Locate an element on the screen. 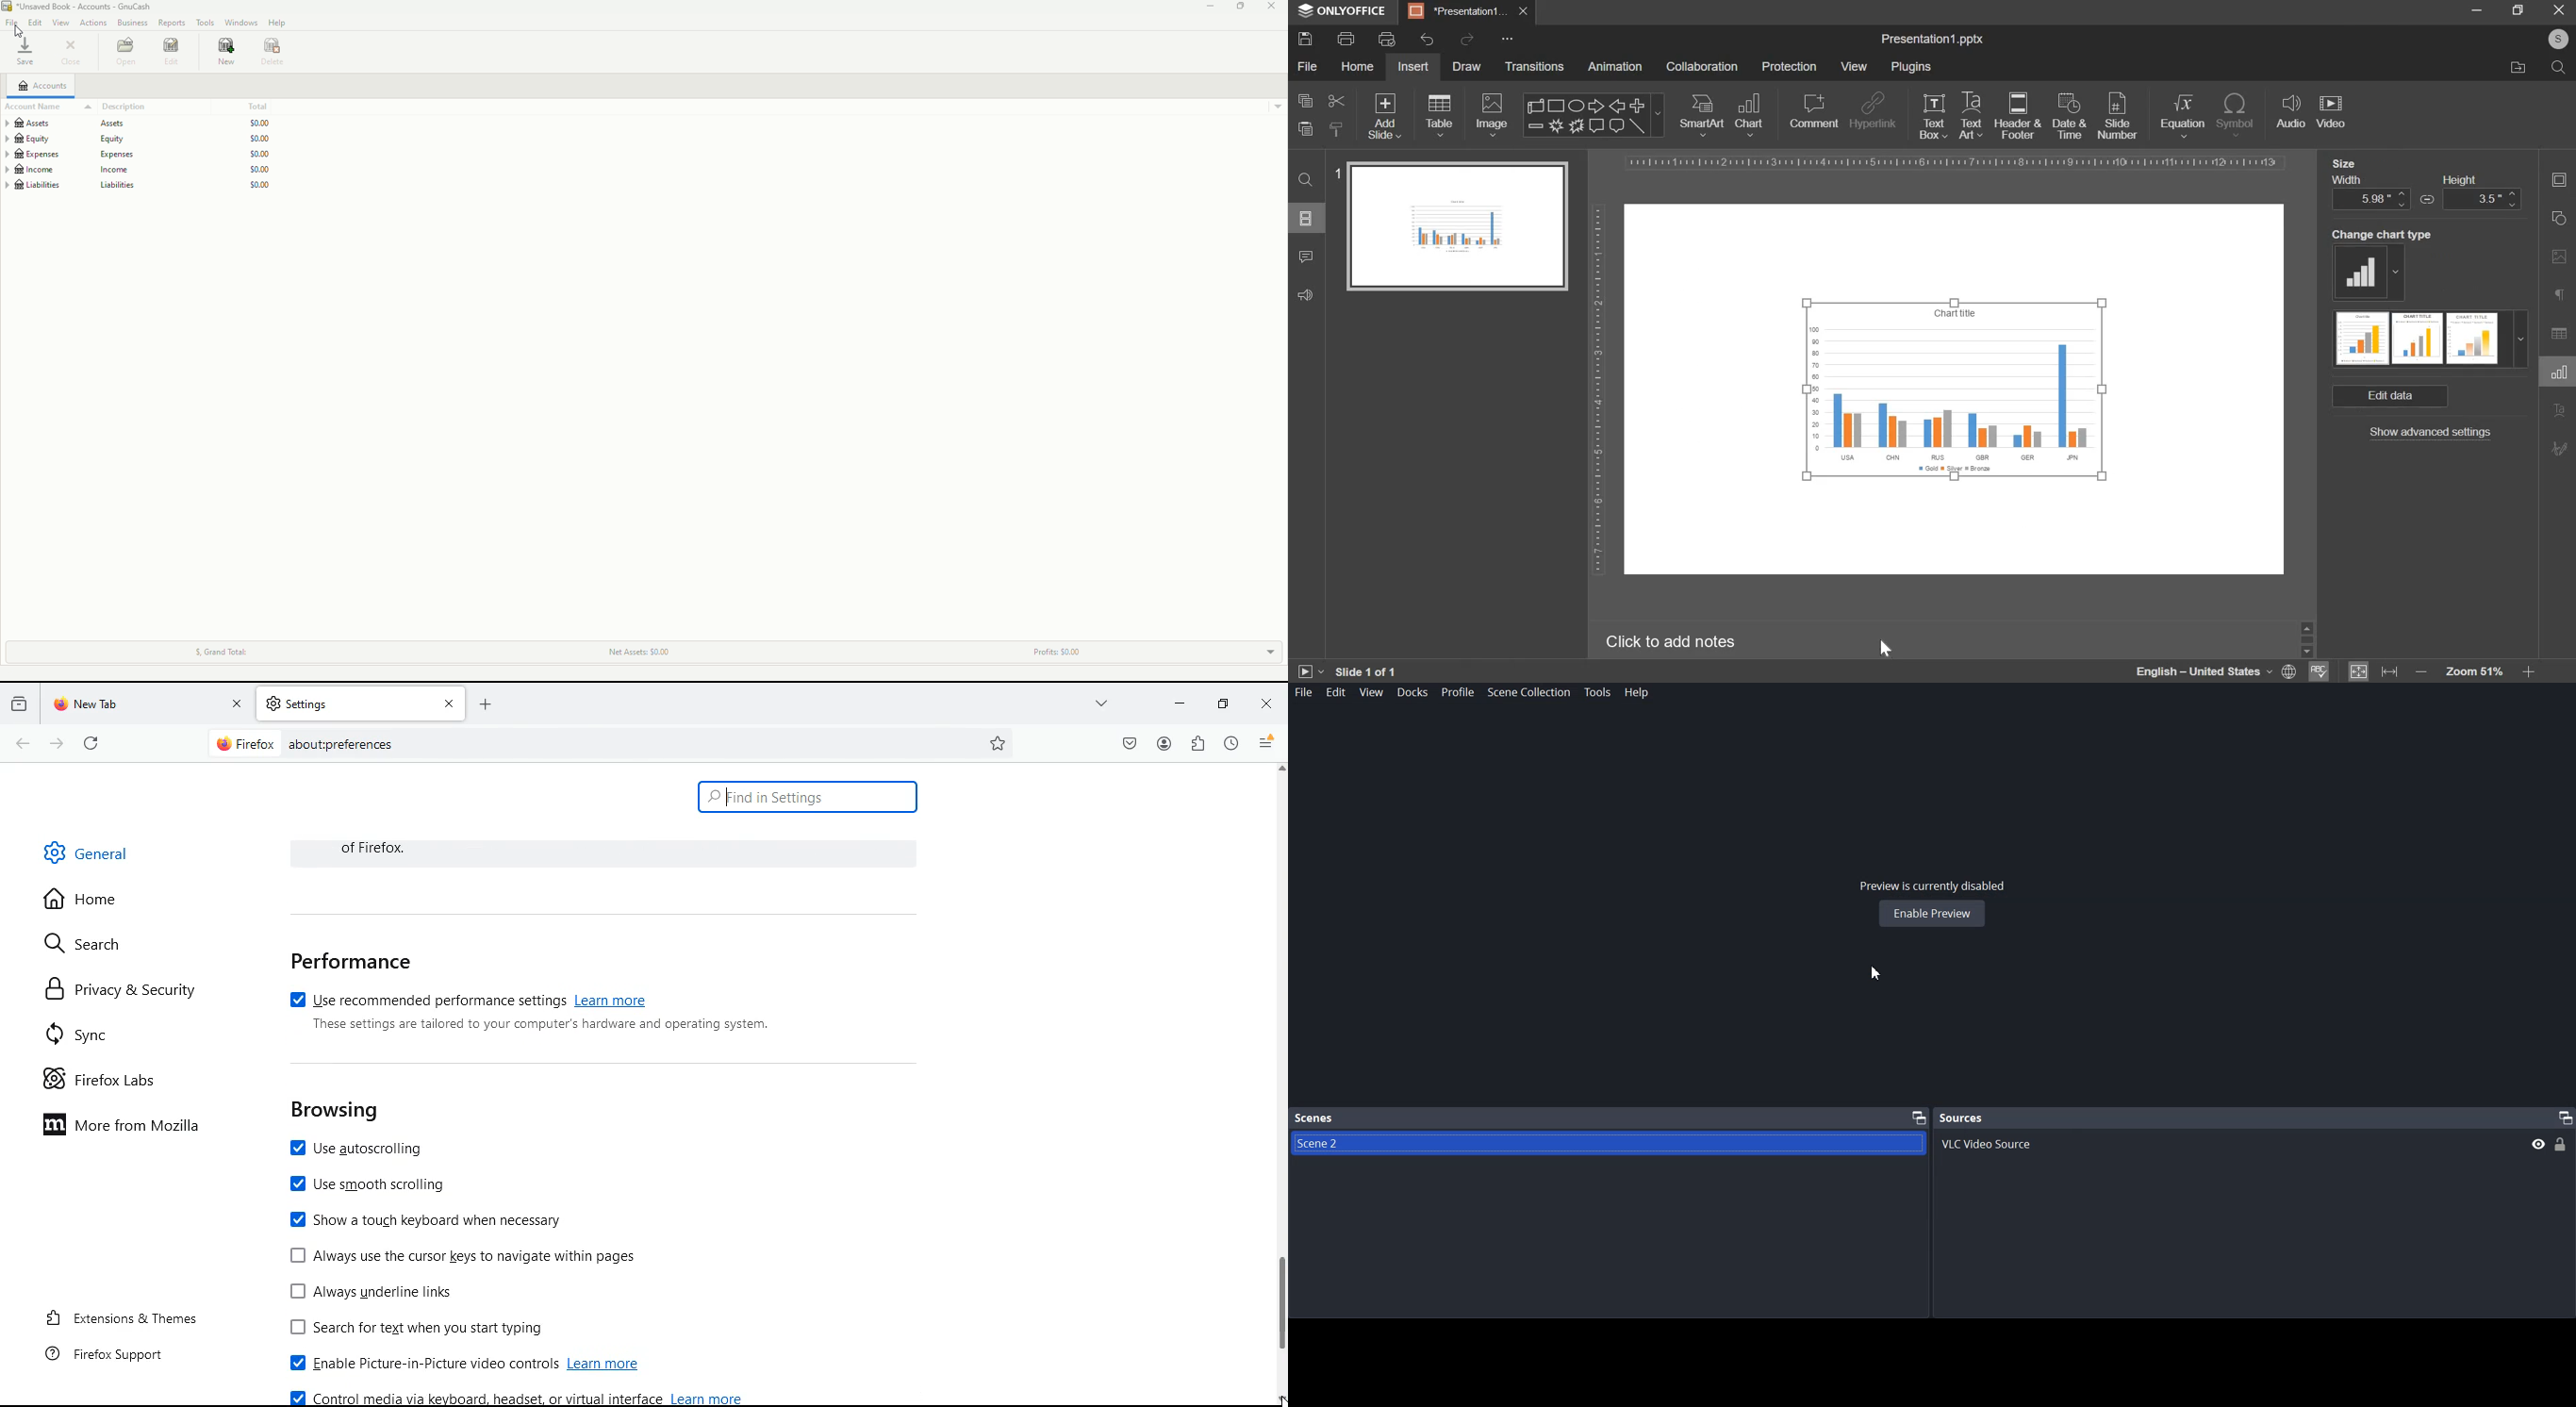 This screenshot has height=1428, width=2576. Scene file is located at coordinates (1608, 1143).